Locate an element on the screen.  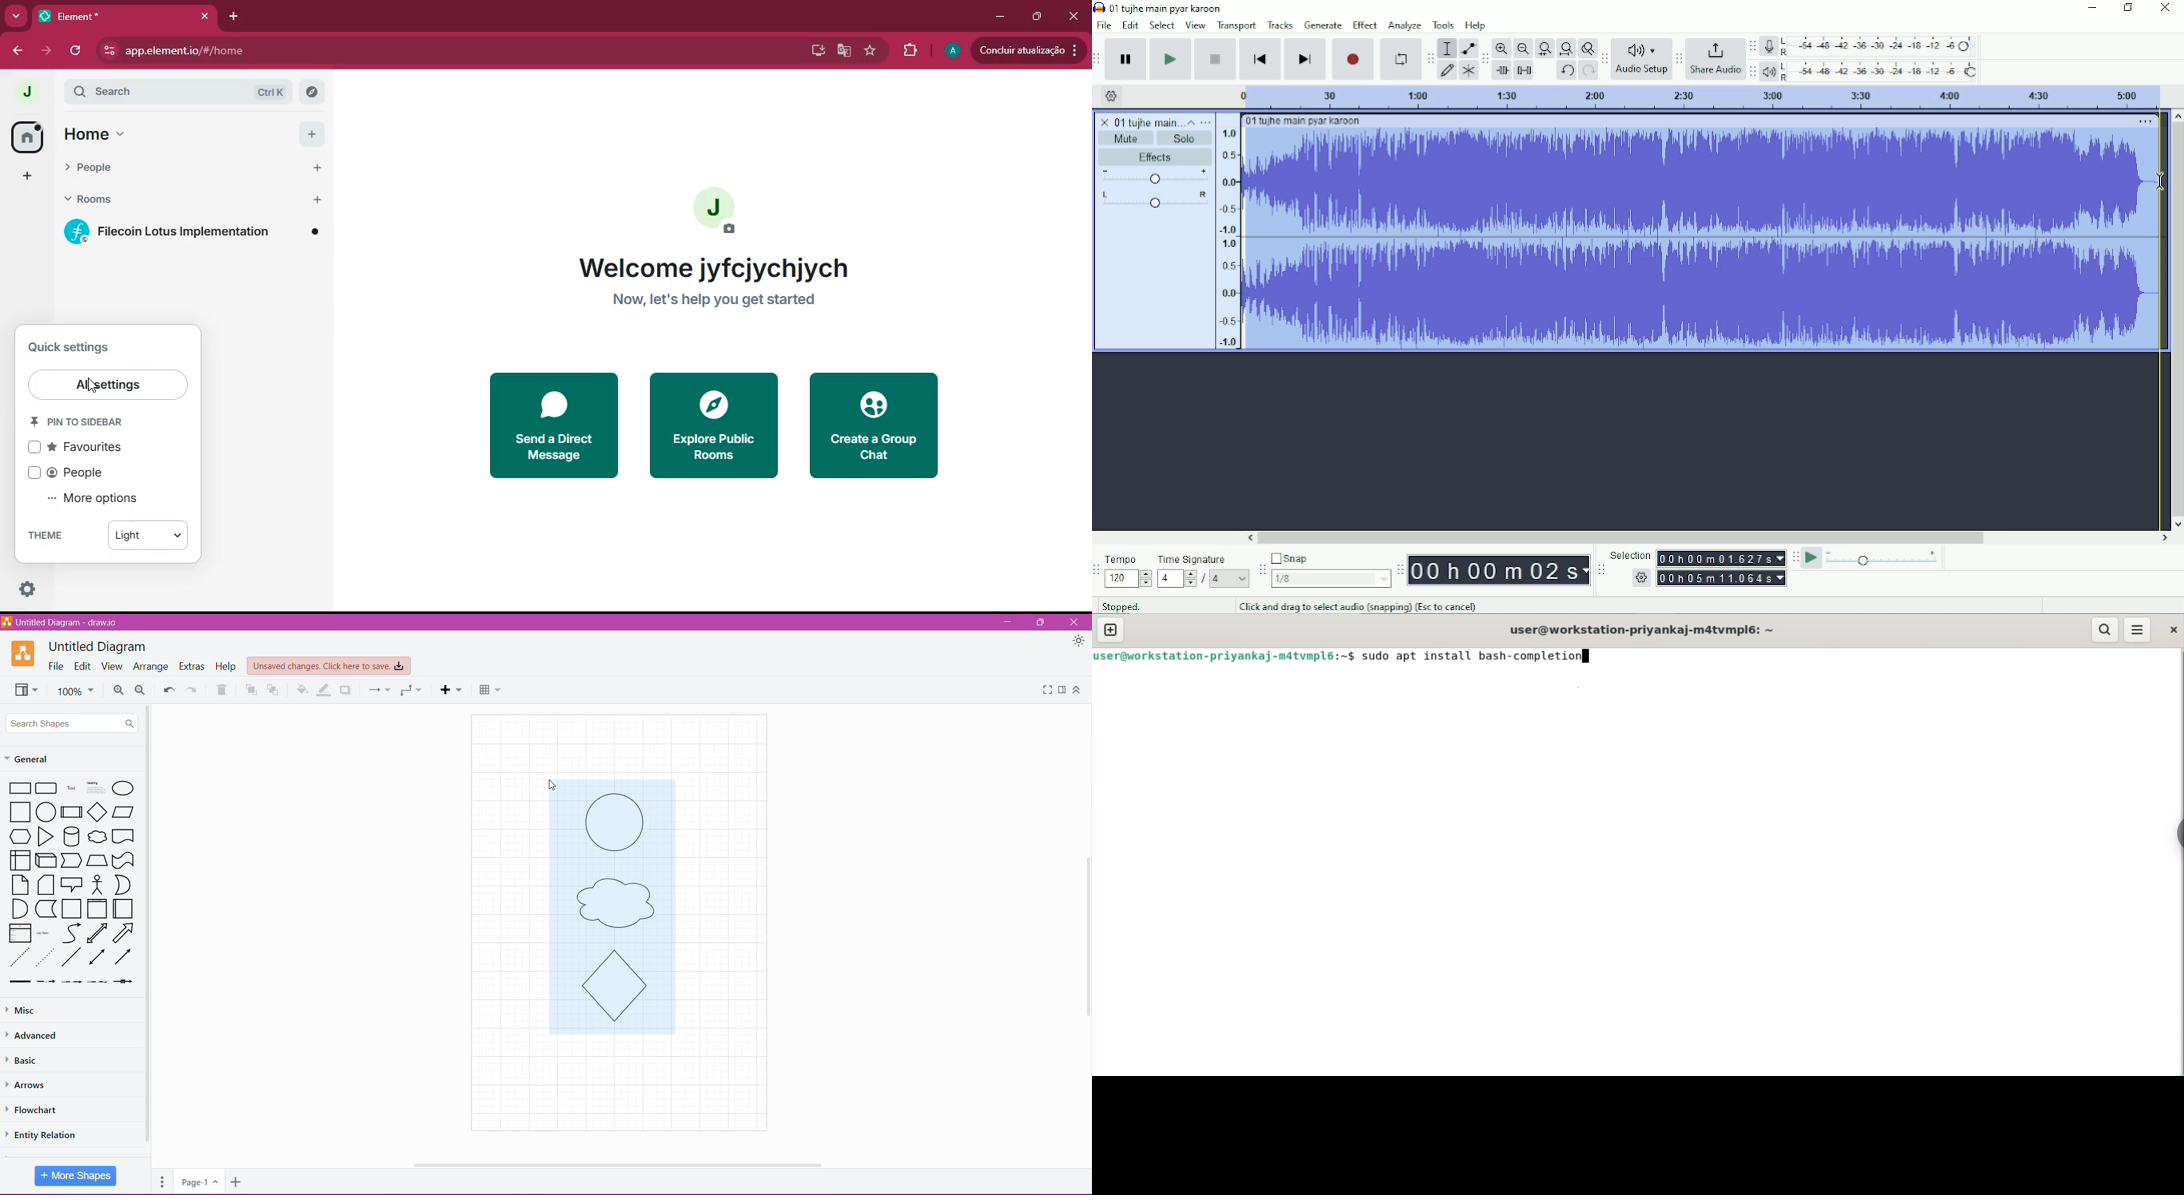
To Back is located at coordinates (274, 690).